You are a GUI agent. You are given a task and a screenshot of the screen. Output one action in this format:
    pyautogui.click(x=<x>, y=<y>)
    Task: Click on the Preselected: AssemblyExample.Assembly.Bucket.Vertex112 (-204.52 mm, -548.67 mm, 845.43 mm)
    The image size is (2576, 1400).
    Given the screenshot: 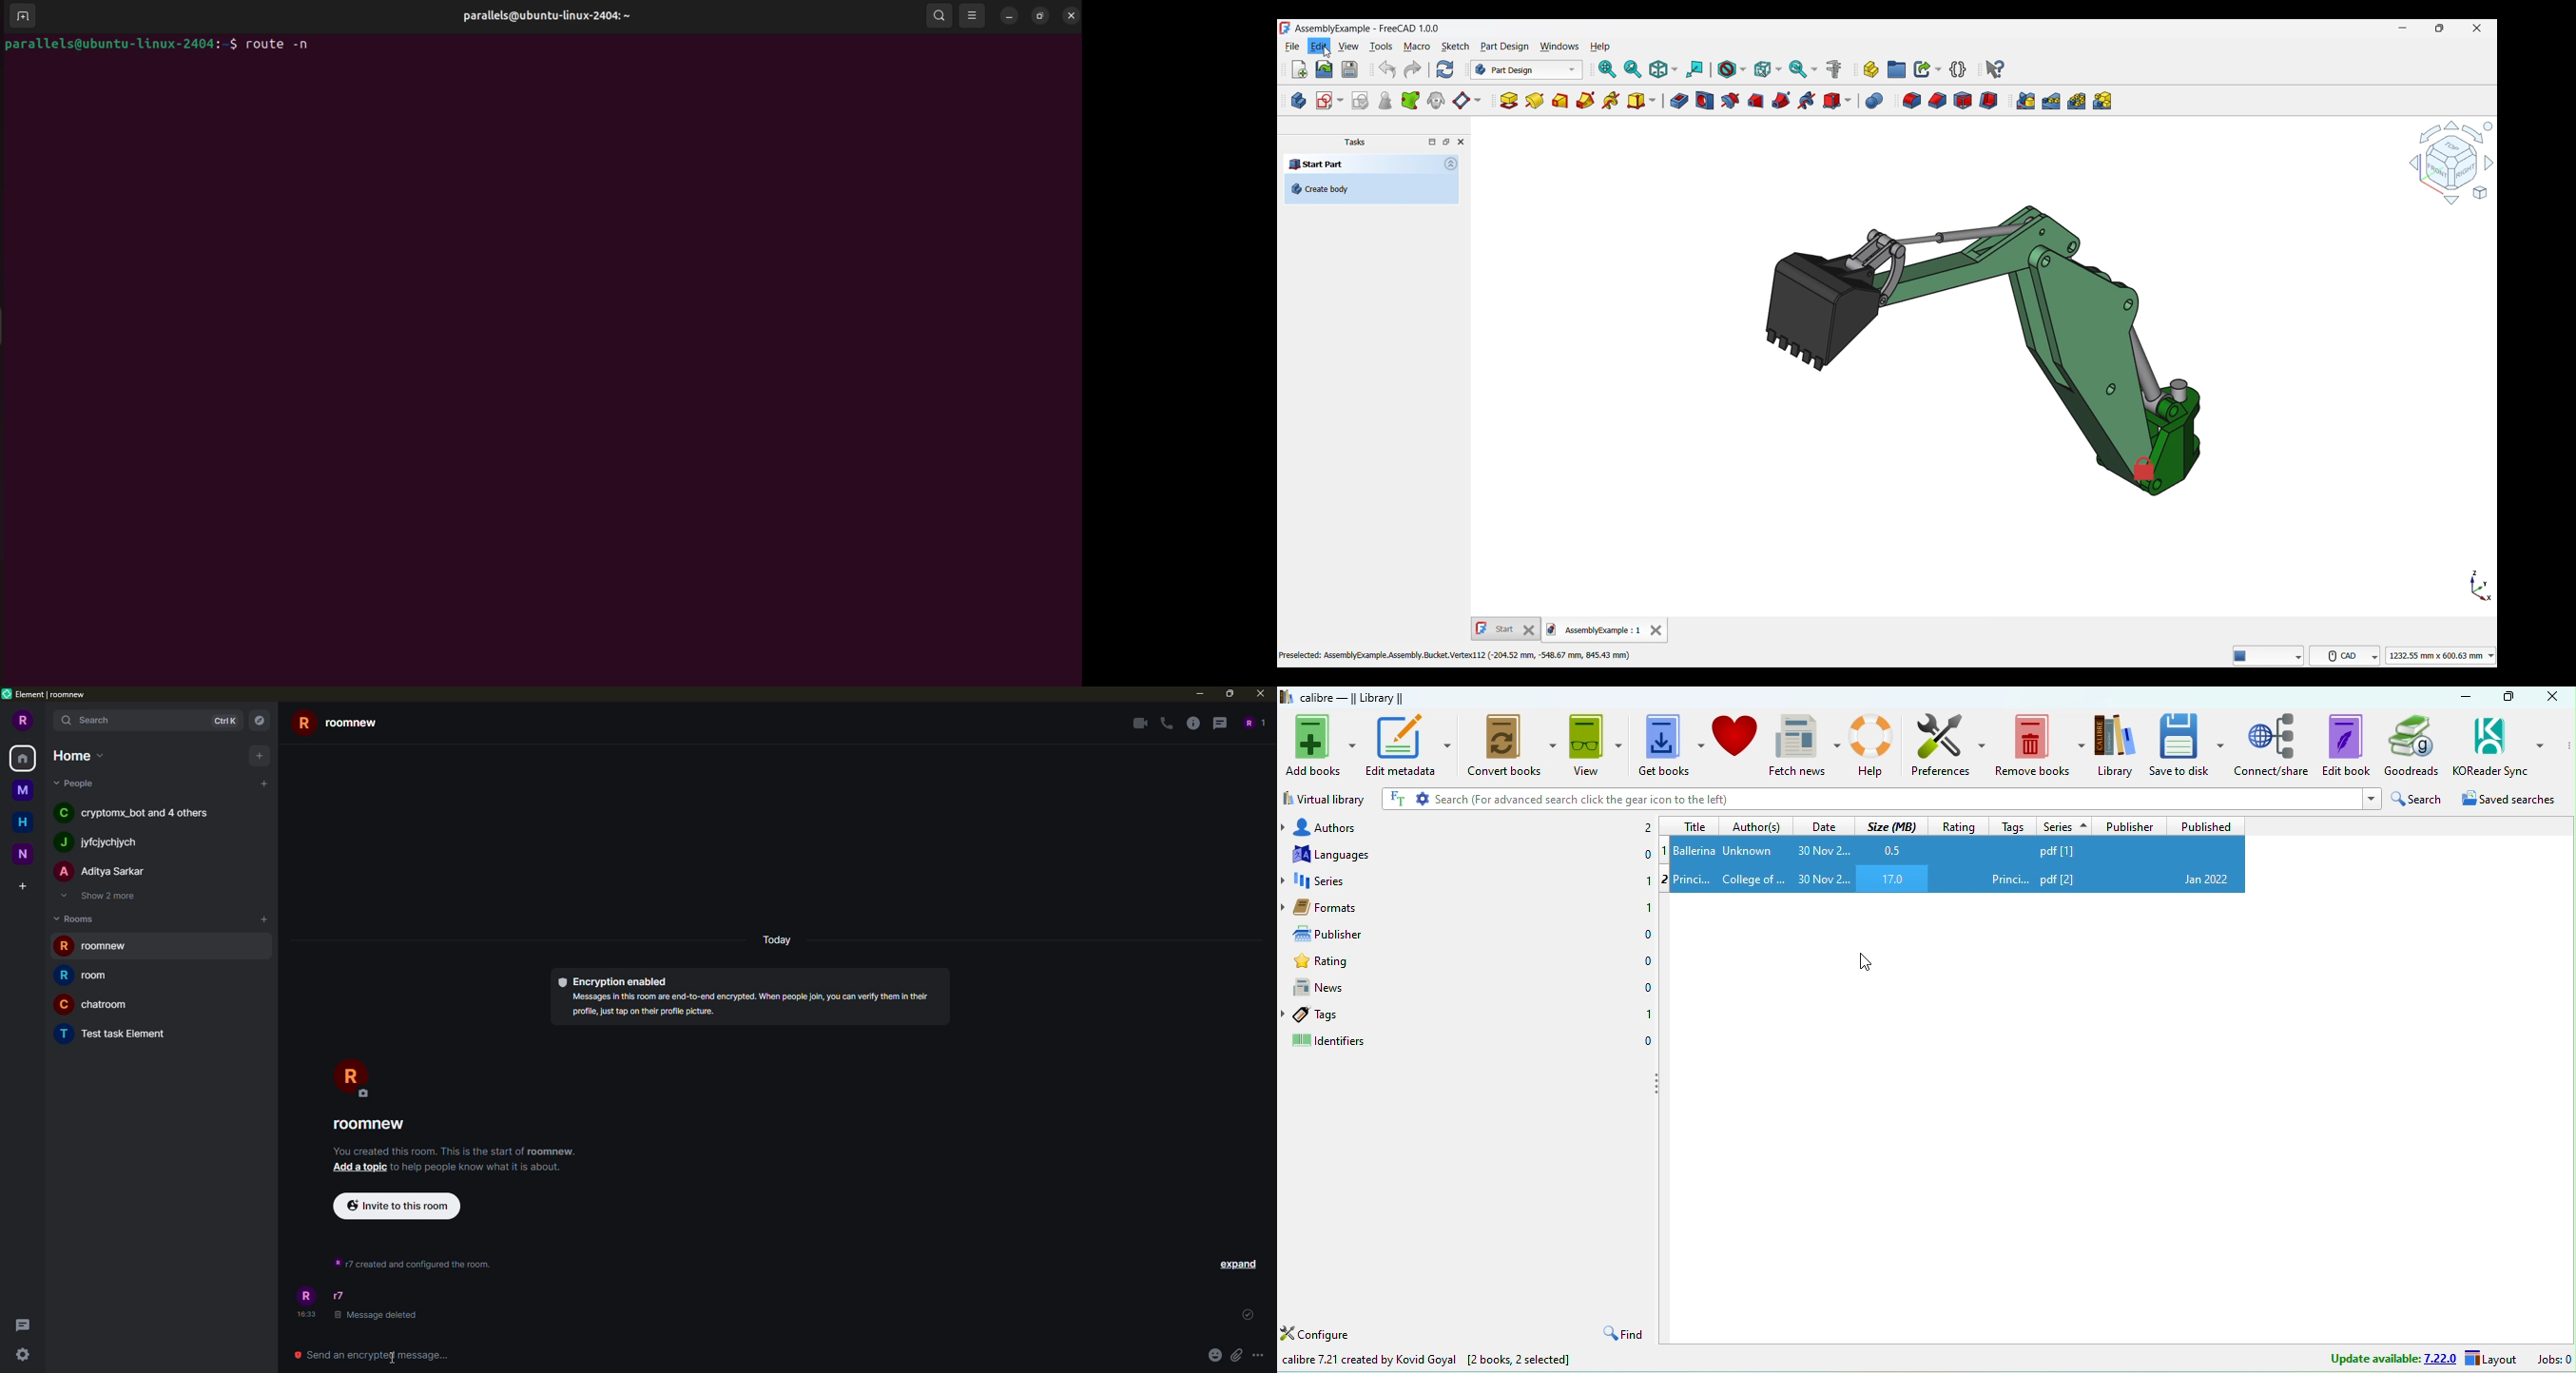 What is the action you would take?
    pyautogui.click(x=1457, y=655)
    